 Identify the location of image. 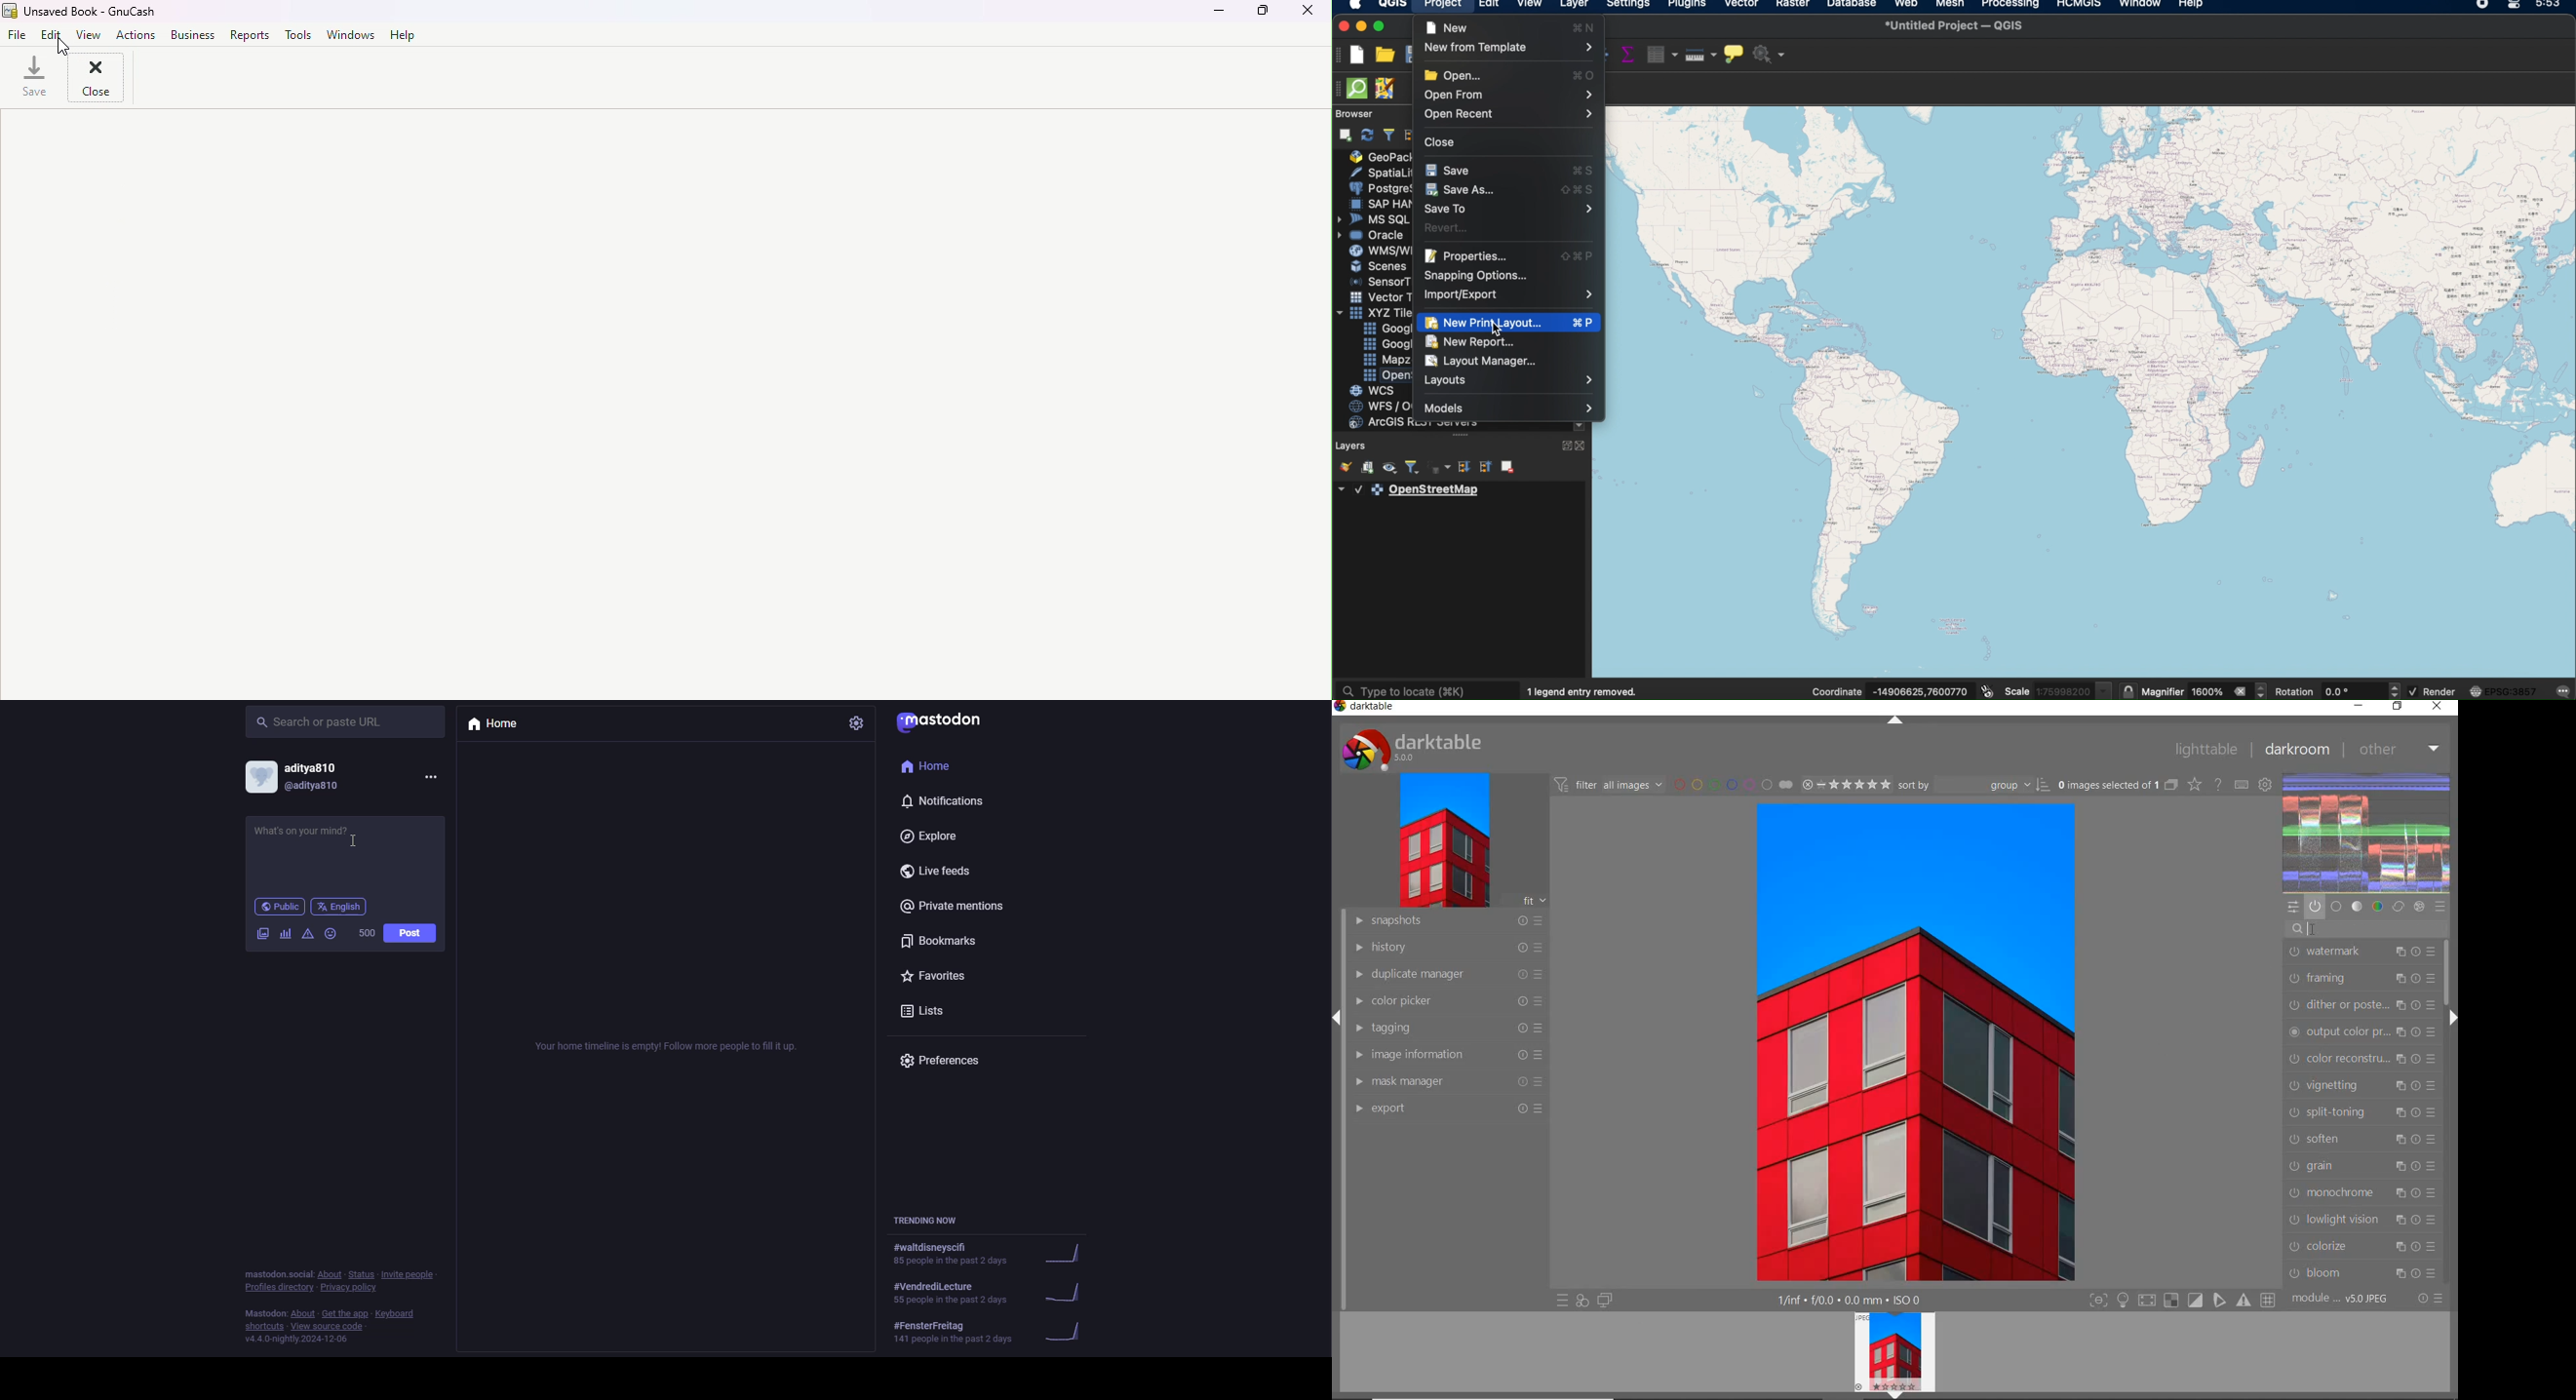
(1443, 843).